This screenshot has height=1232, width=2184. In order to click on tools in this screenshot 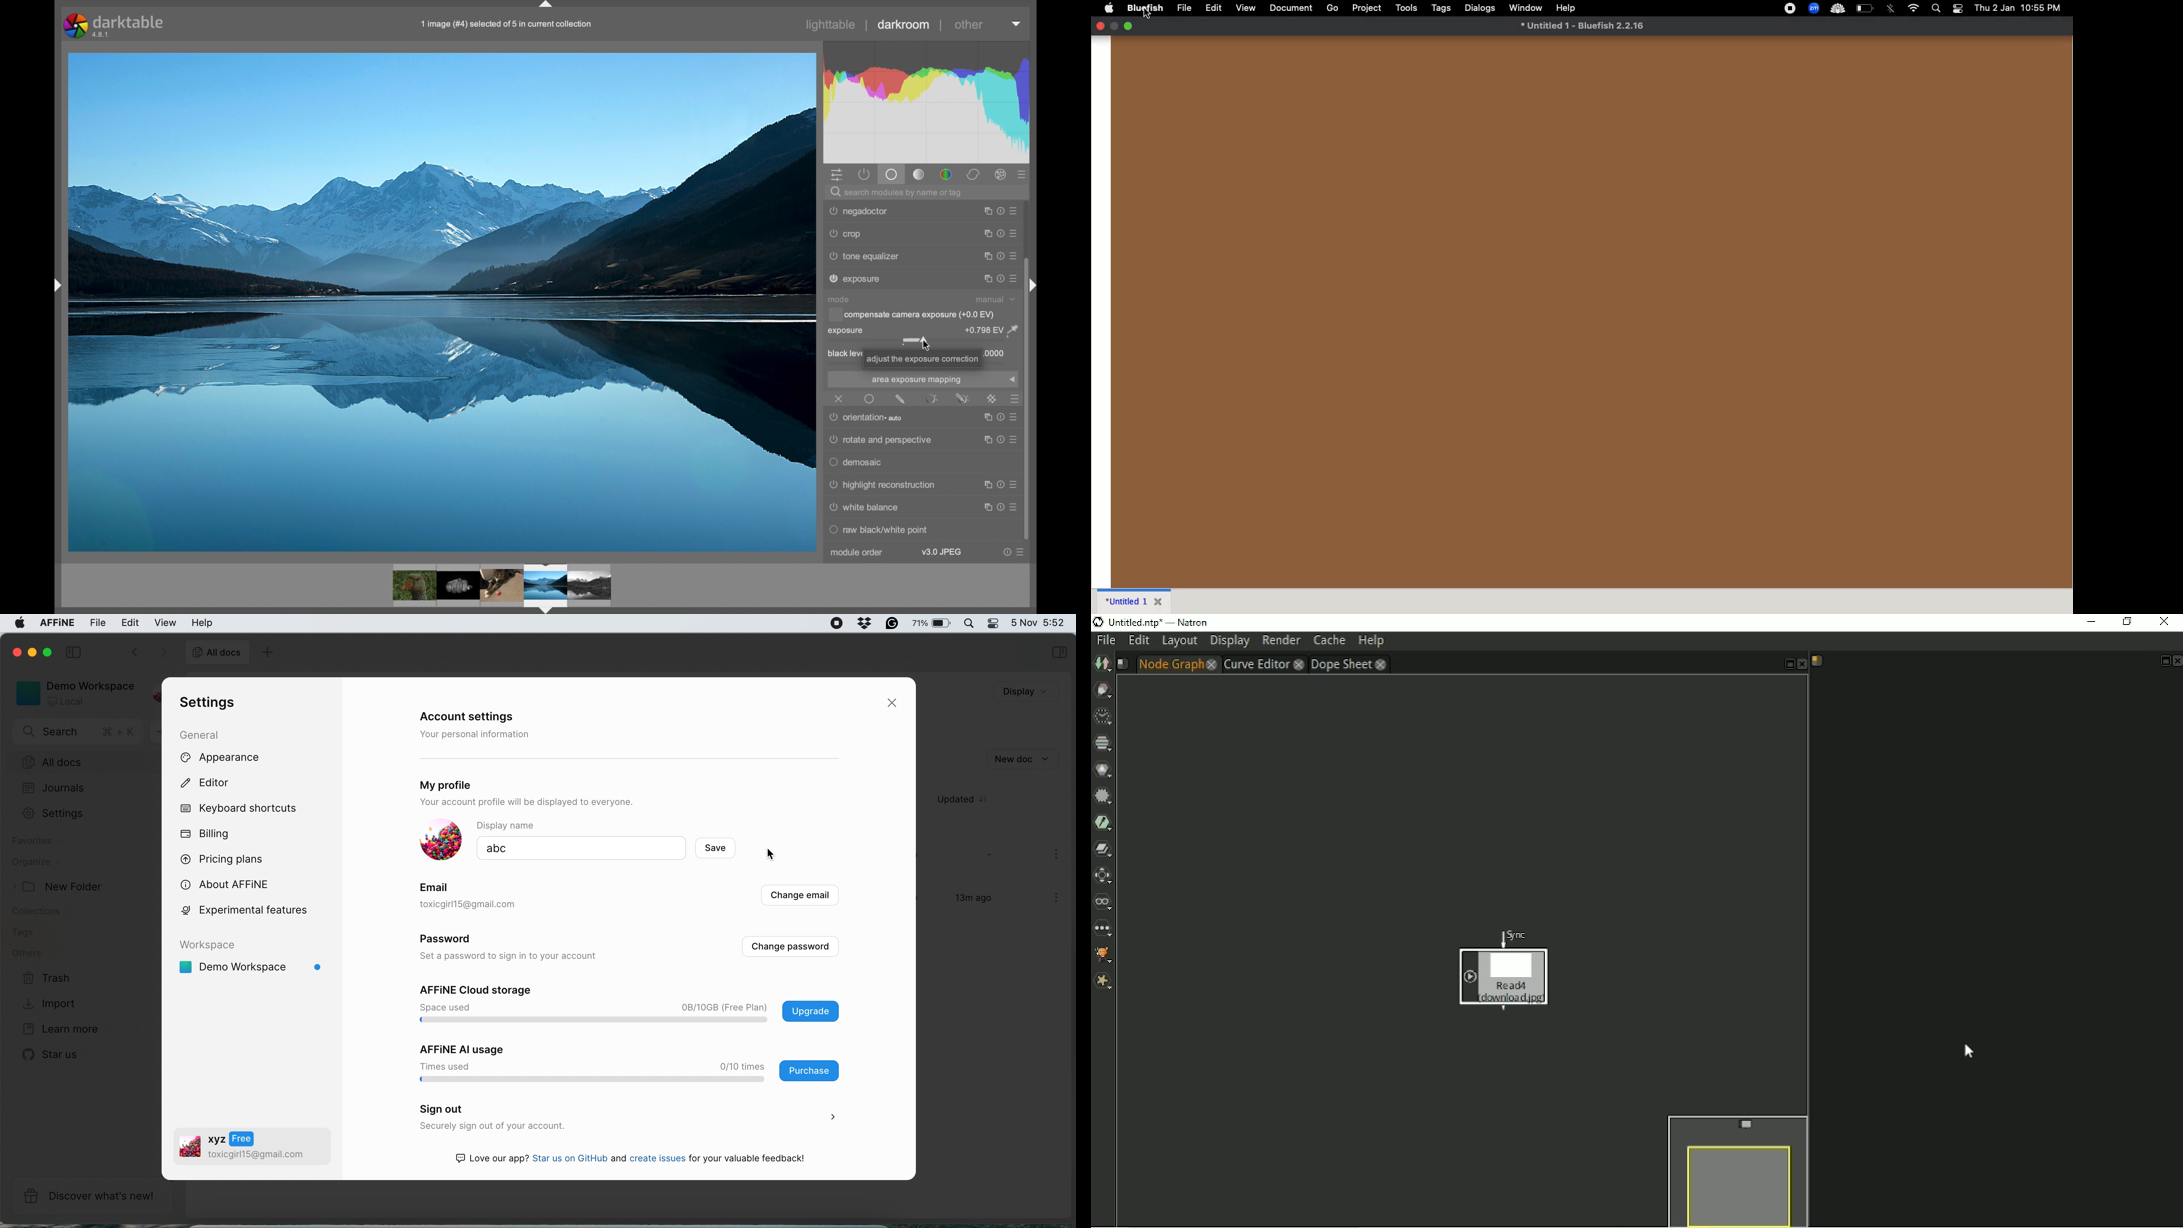, I will do `click(1407, 7)`.